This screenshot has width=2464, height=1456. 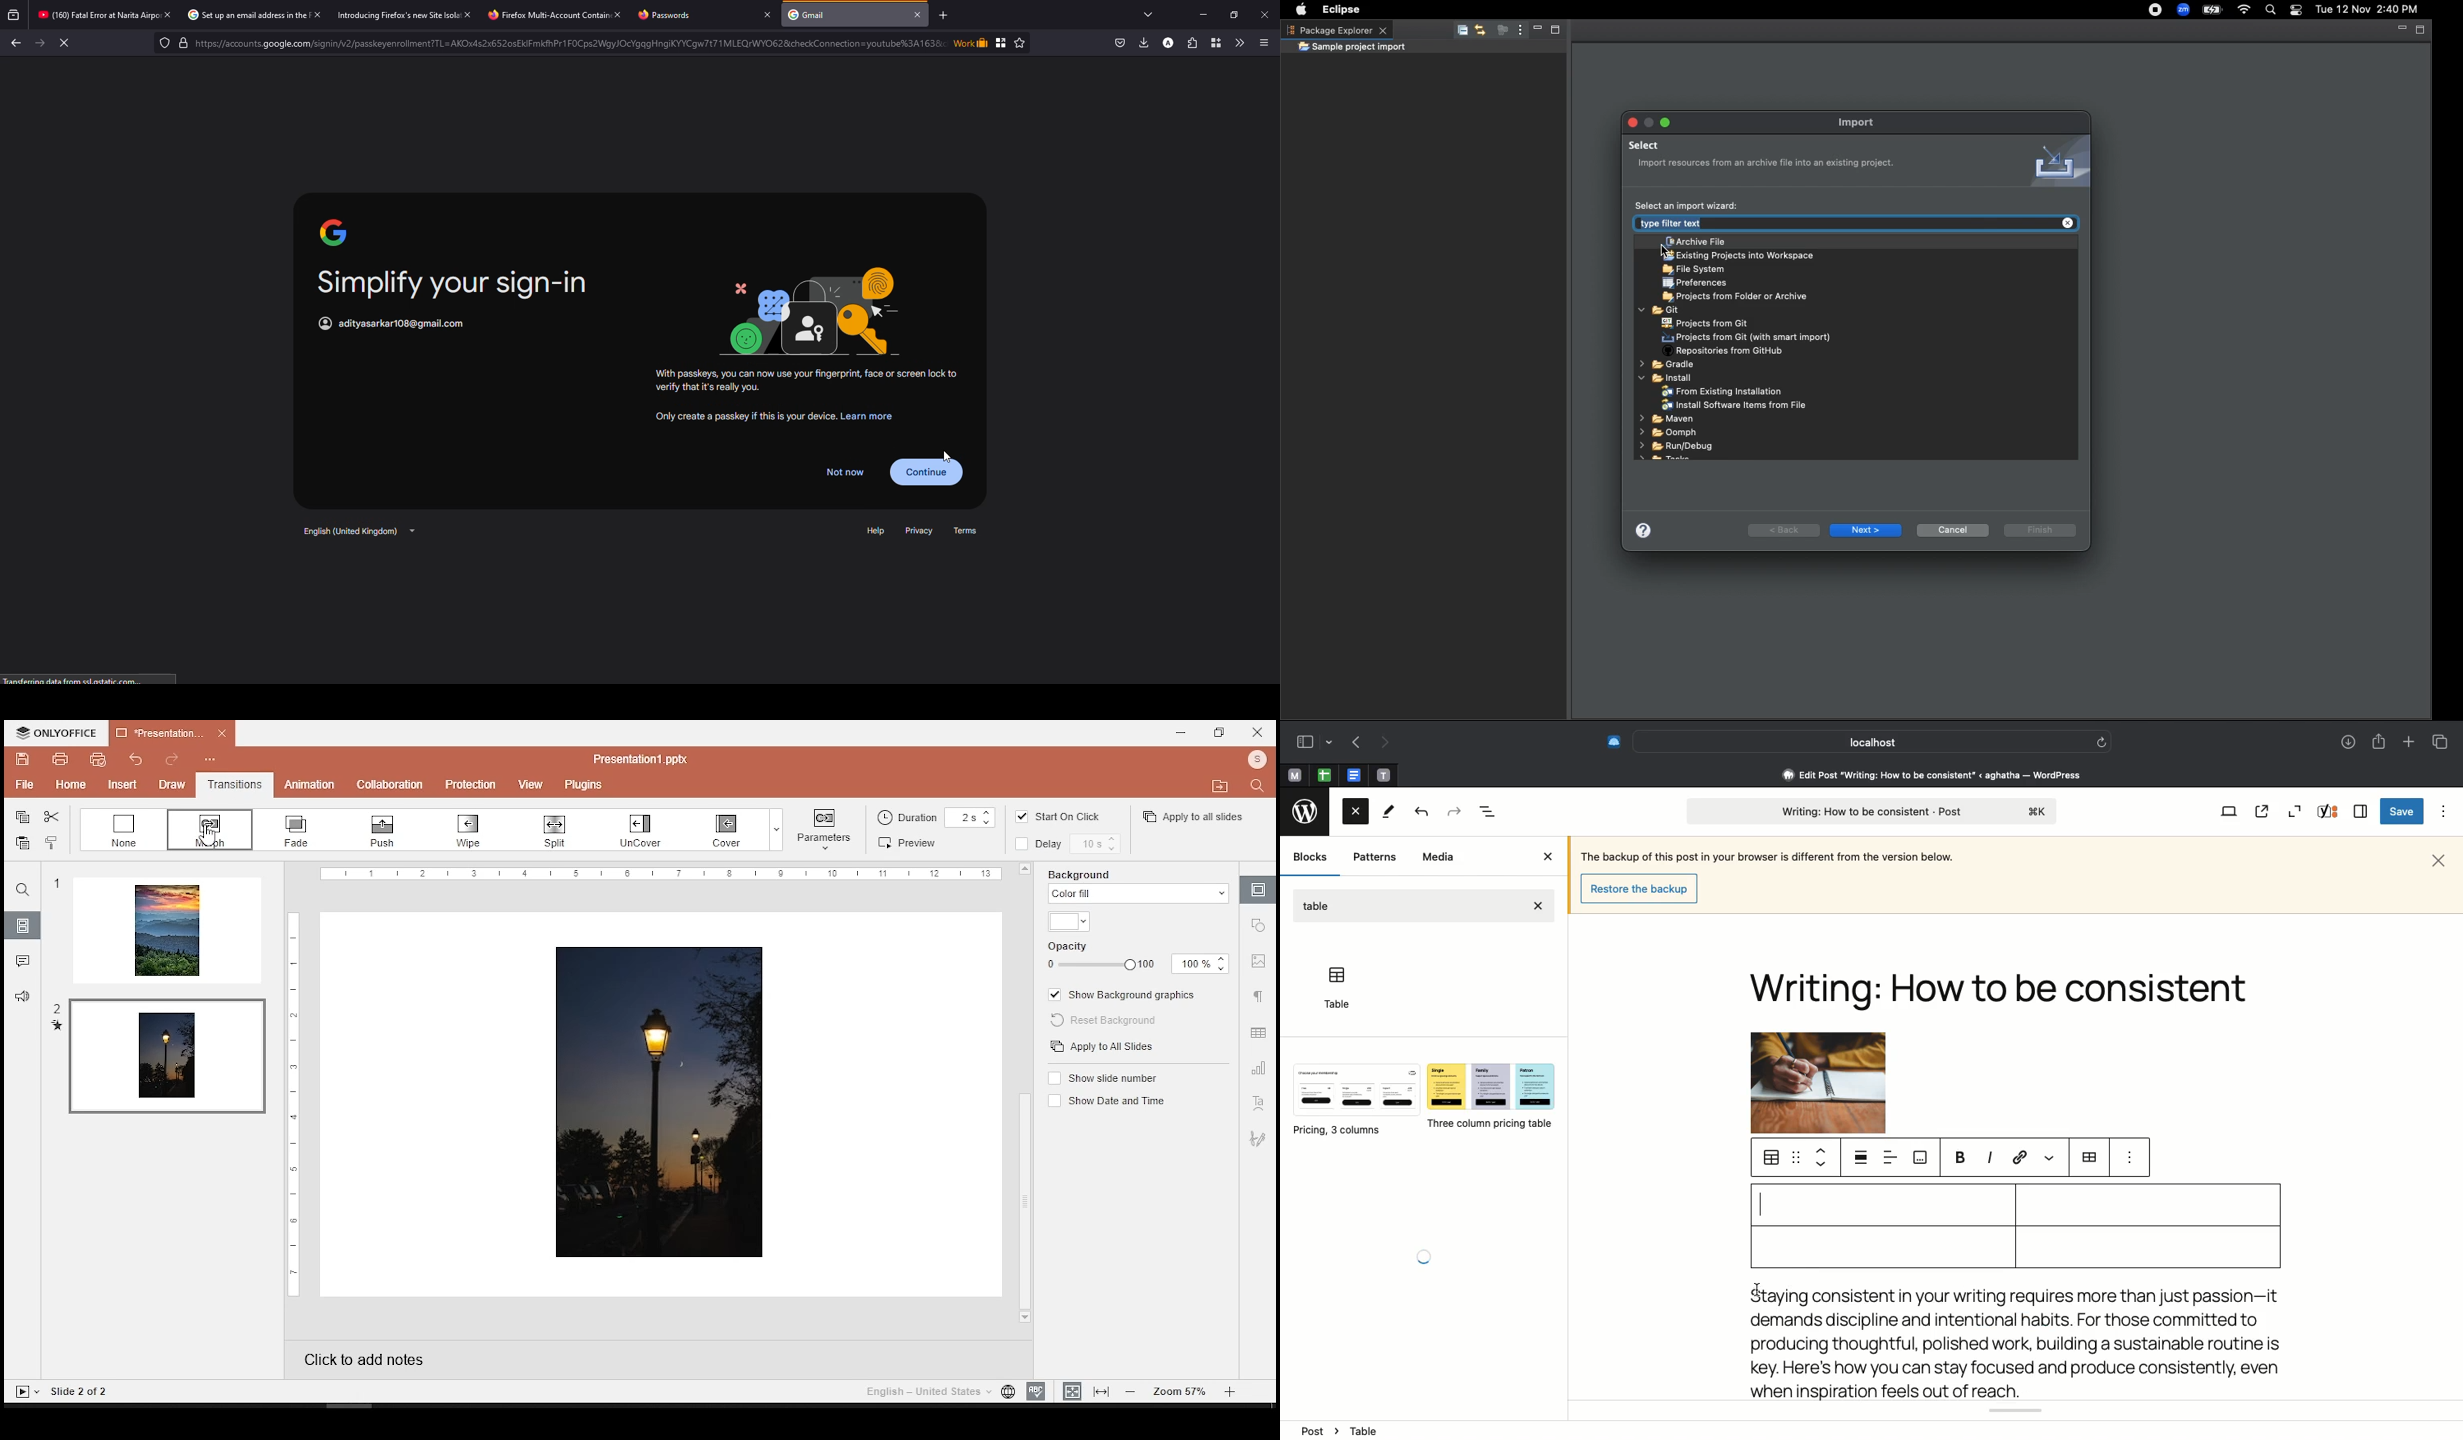 I want to click on insert, so click(x=116, y=785).